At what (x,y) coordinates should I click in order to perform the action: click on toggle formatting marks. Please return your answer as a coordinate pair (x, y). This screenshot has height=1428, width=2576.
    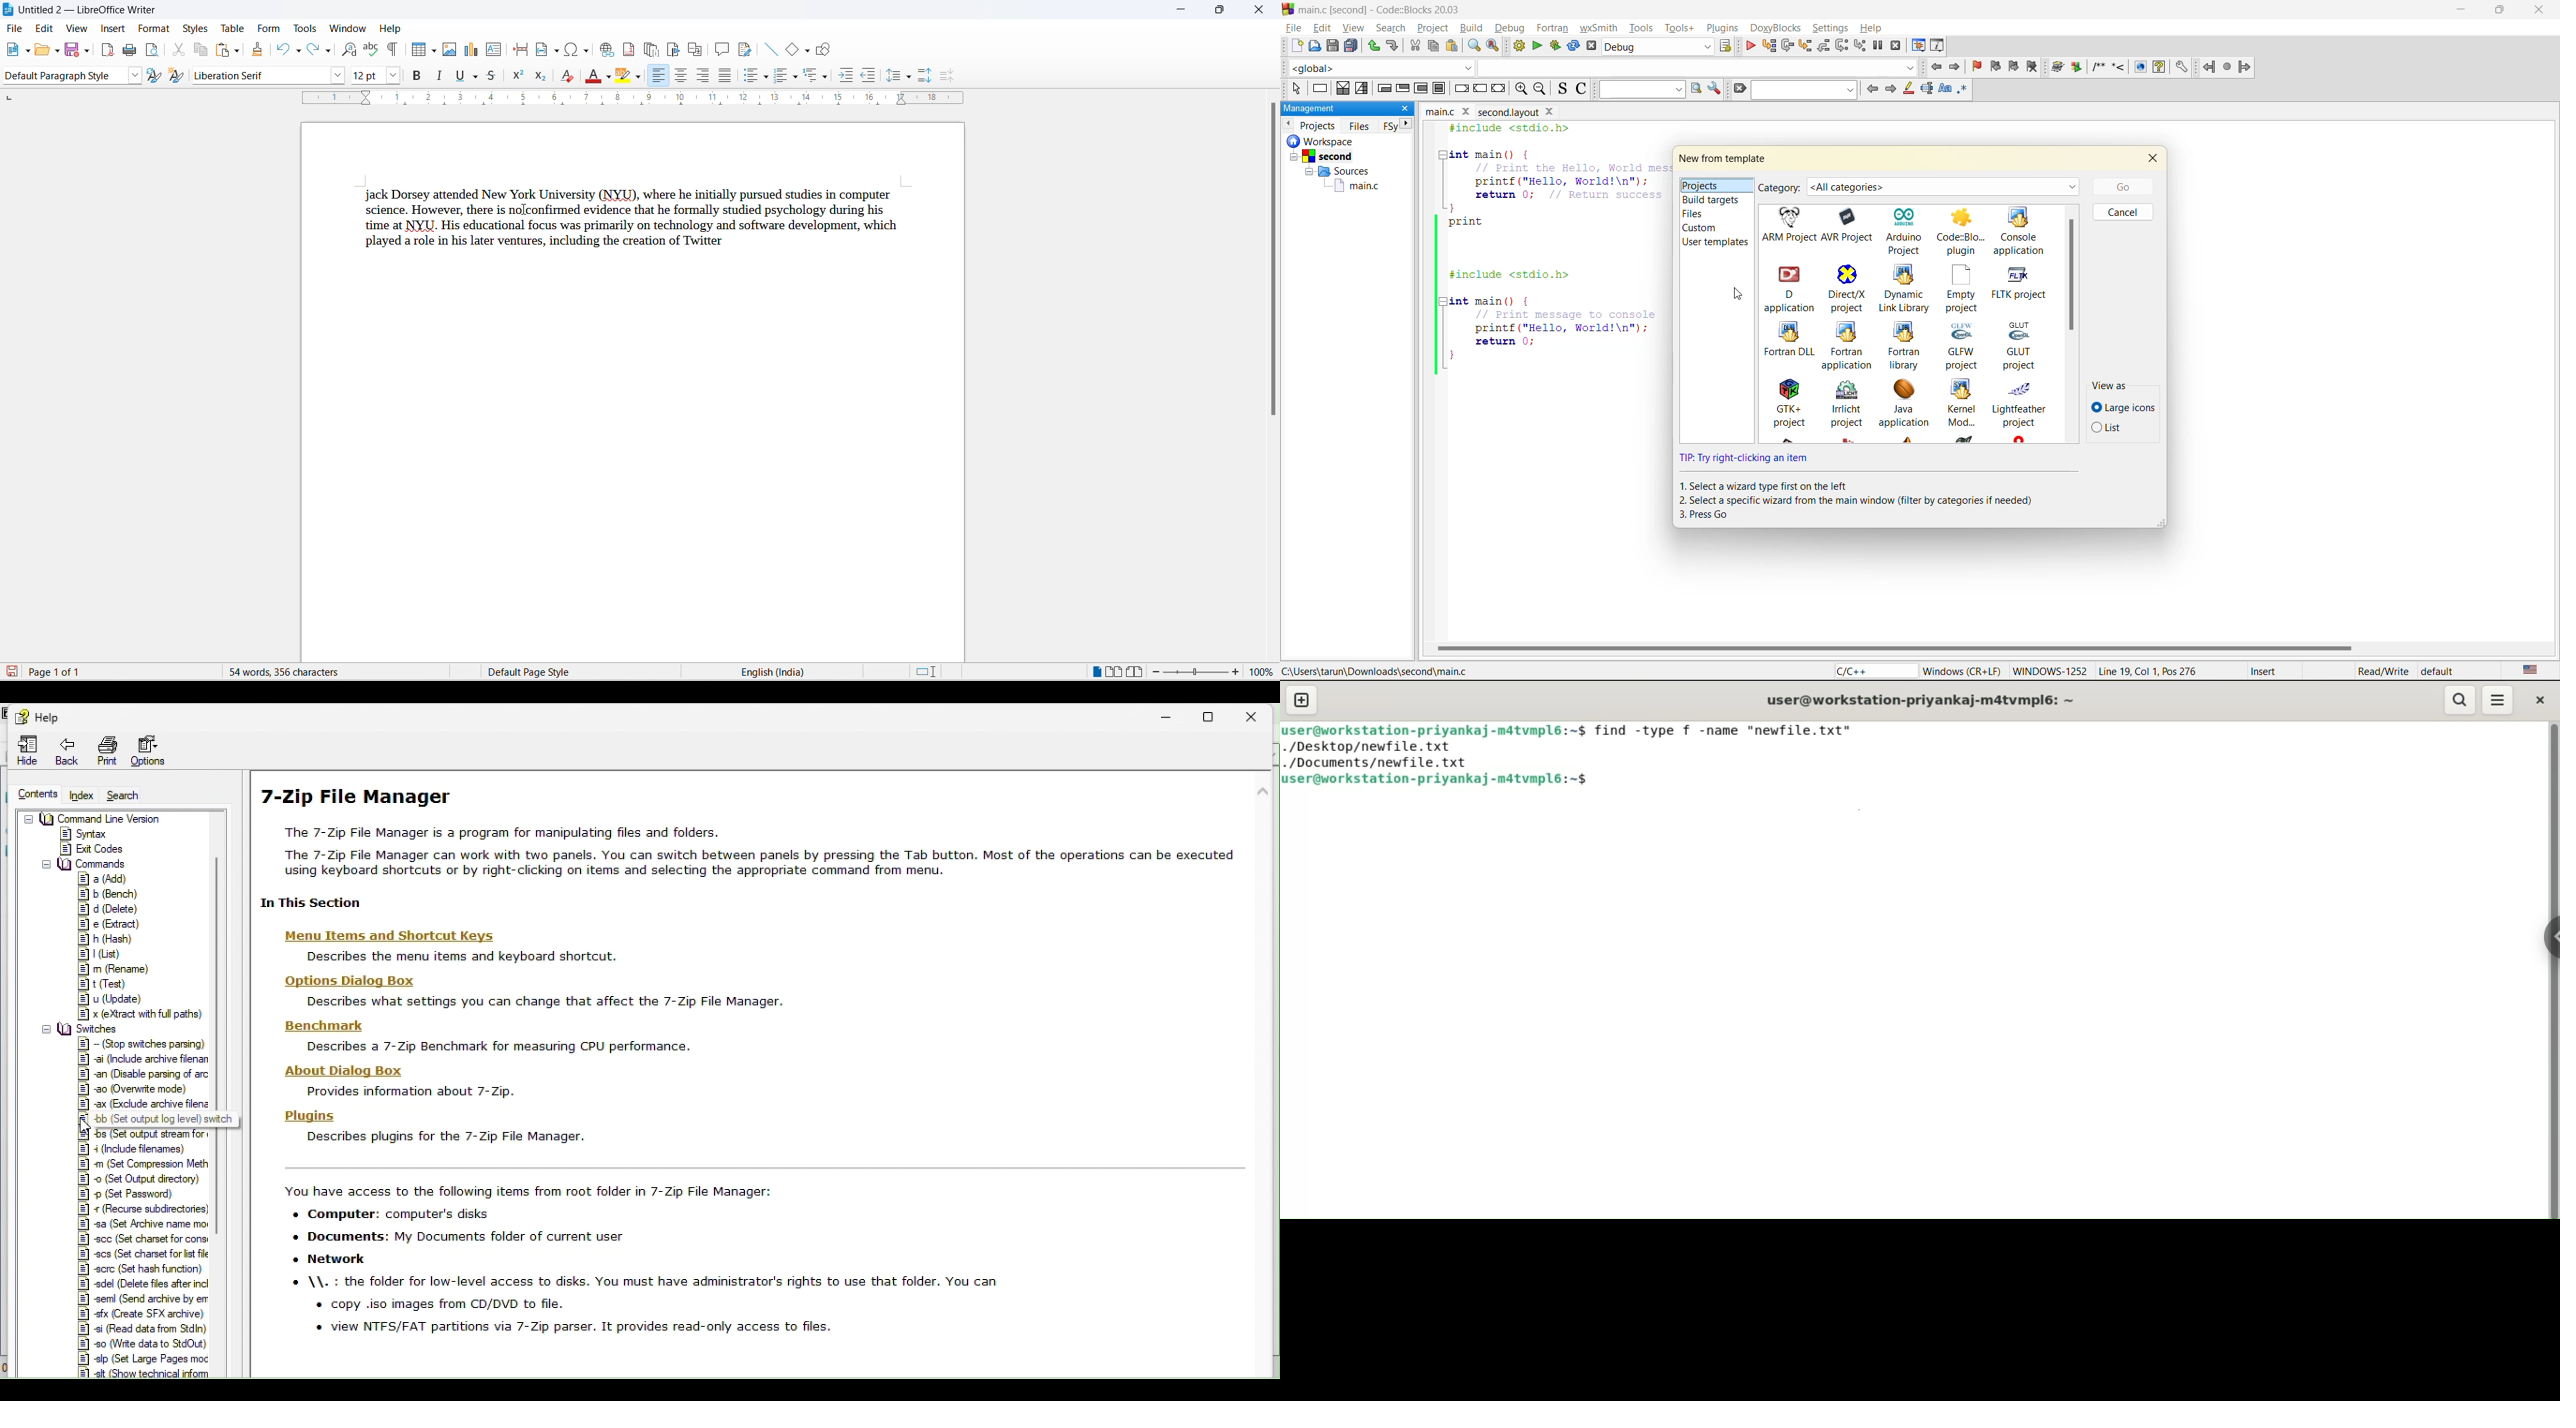
    Looking at the image, I should click on (391, 51).